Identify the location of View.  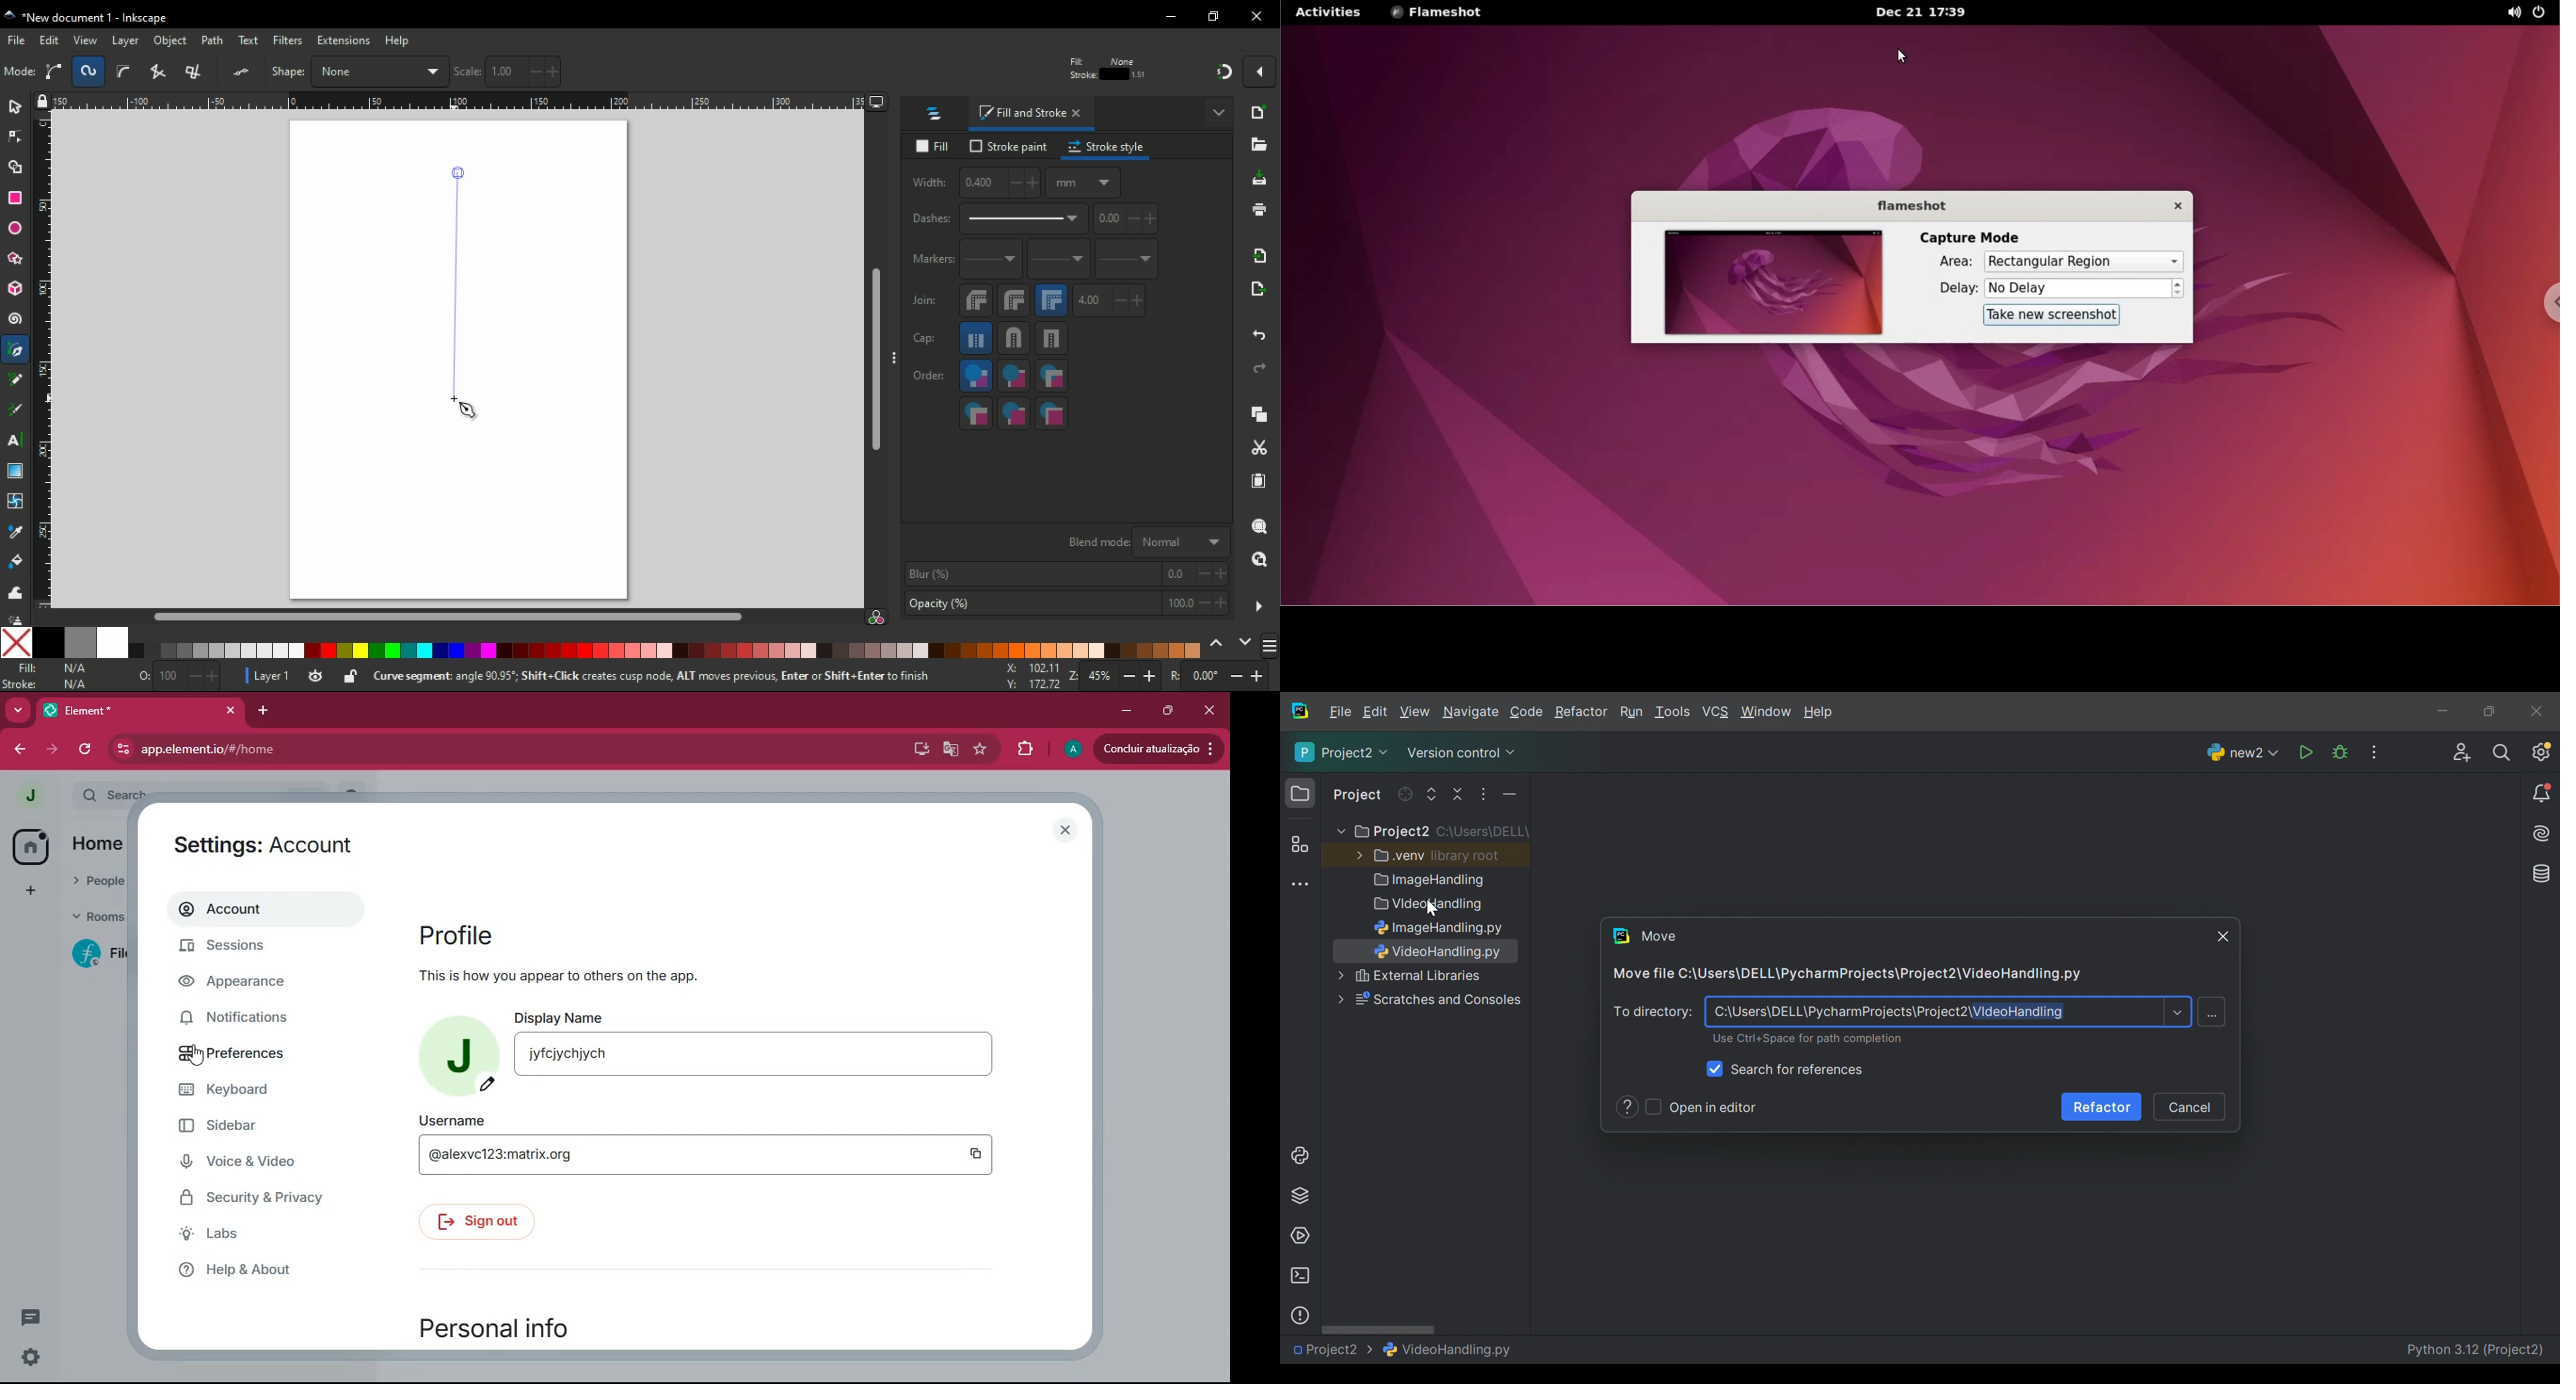
(1417, 712).